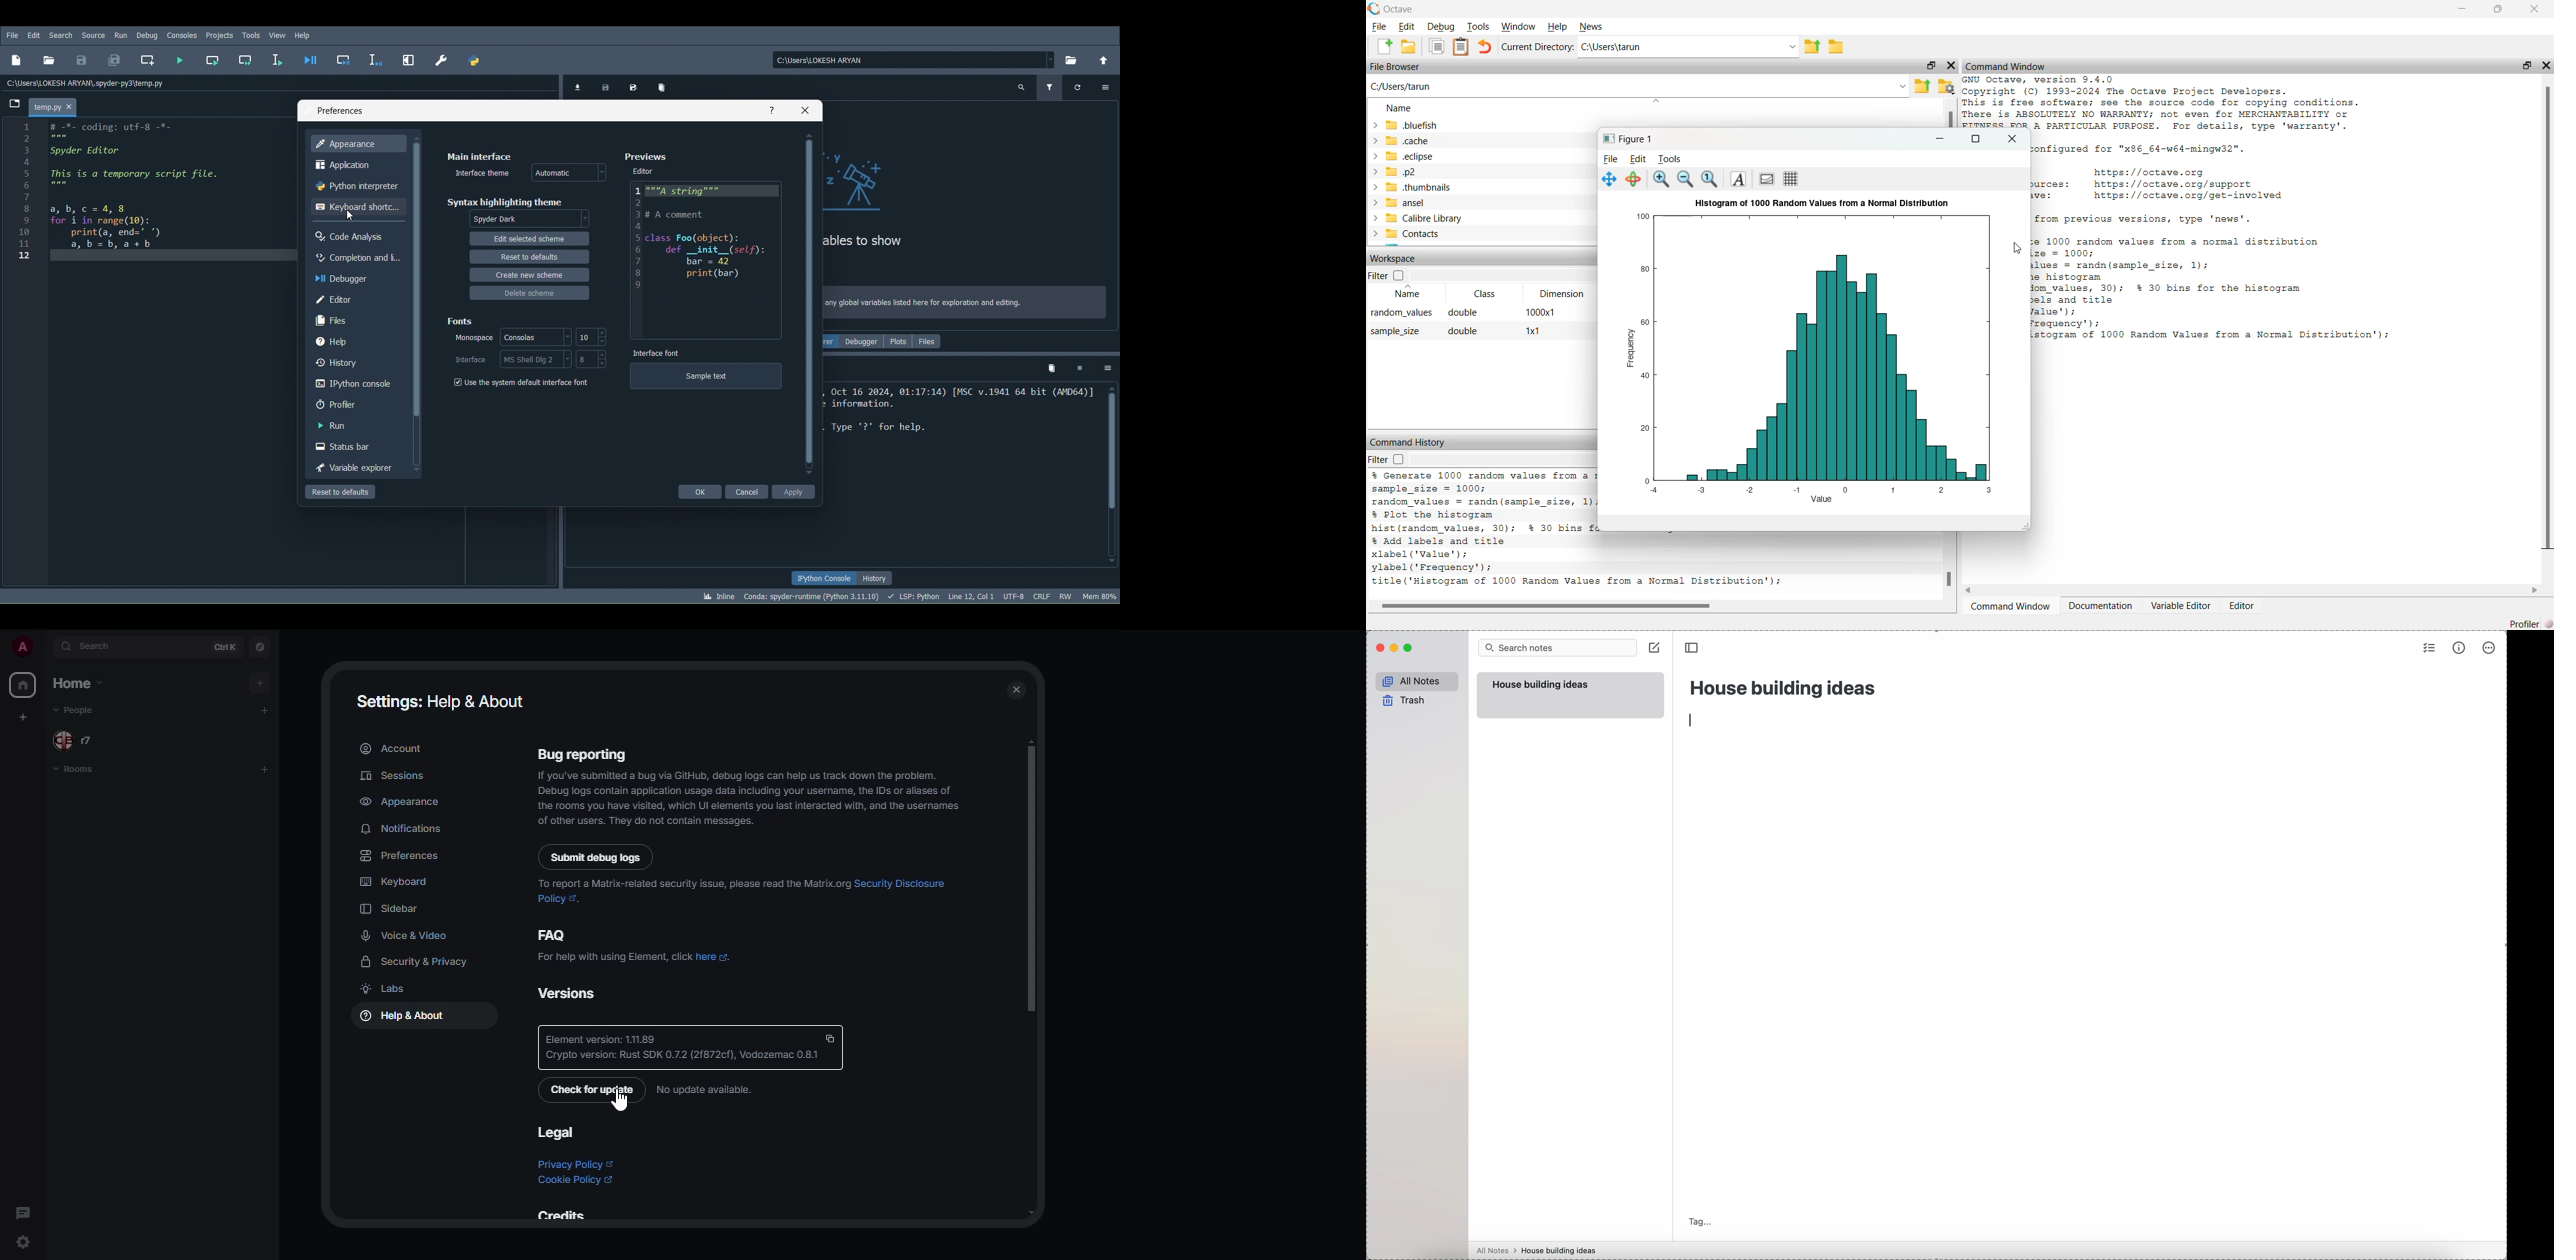 This screenshot has height=1260, width=2576. I want to click on Files, so click(929, 344).